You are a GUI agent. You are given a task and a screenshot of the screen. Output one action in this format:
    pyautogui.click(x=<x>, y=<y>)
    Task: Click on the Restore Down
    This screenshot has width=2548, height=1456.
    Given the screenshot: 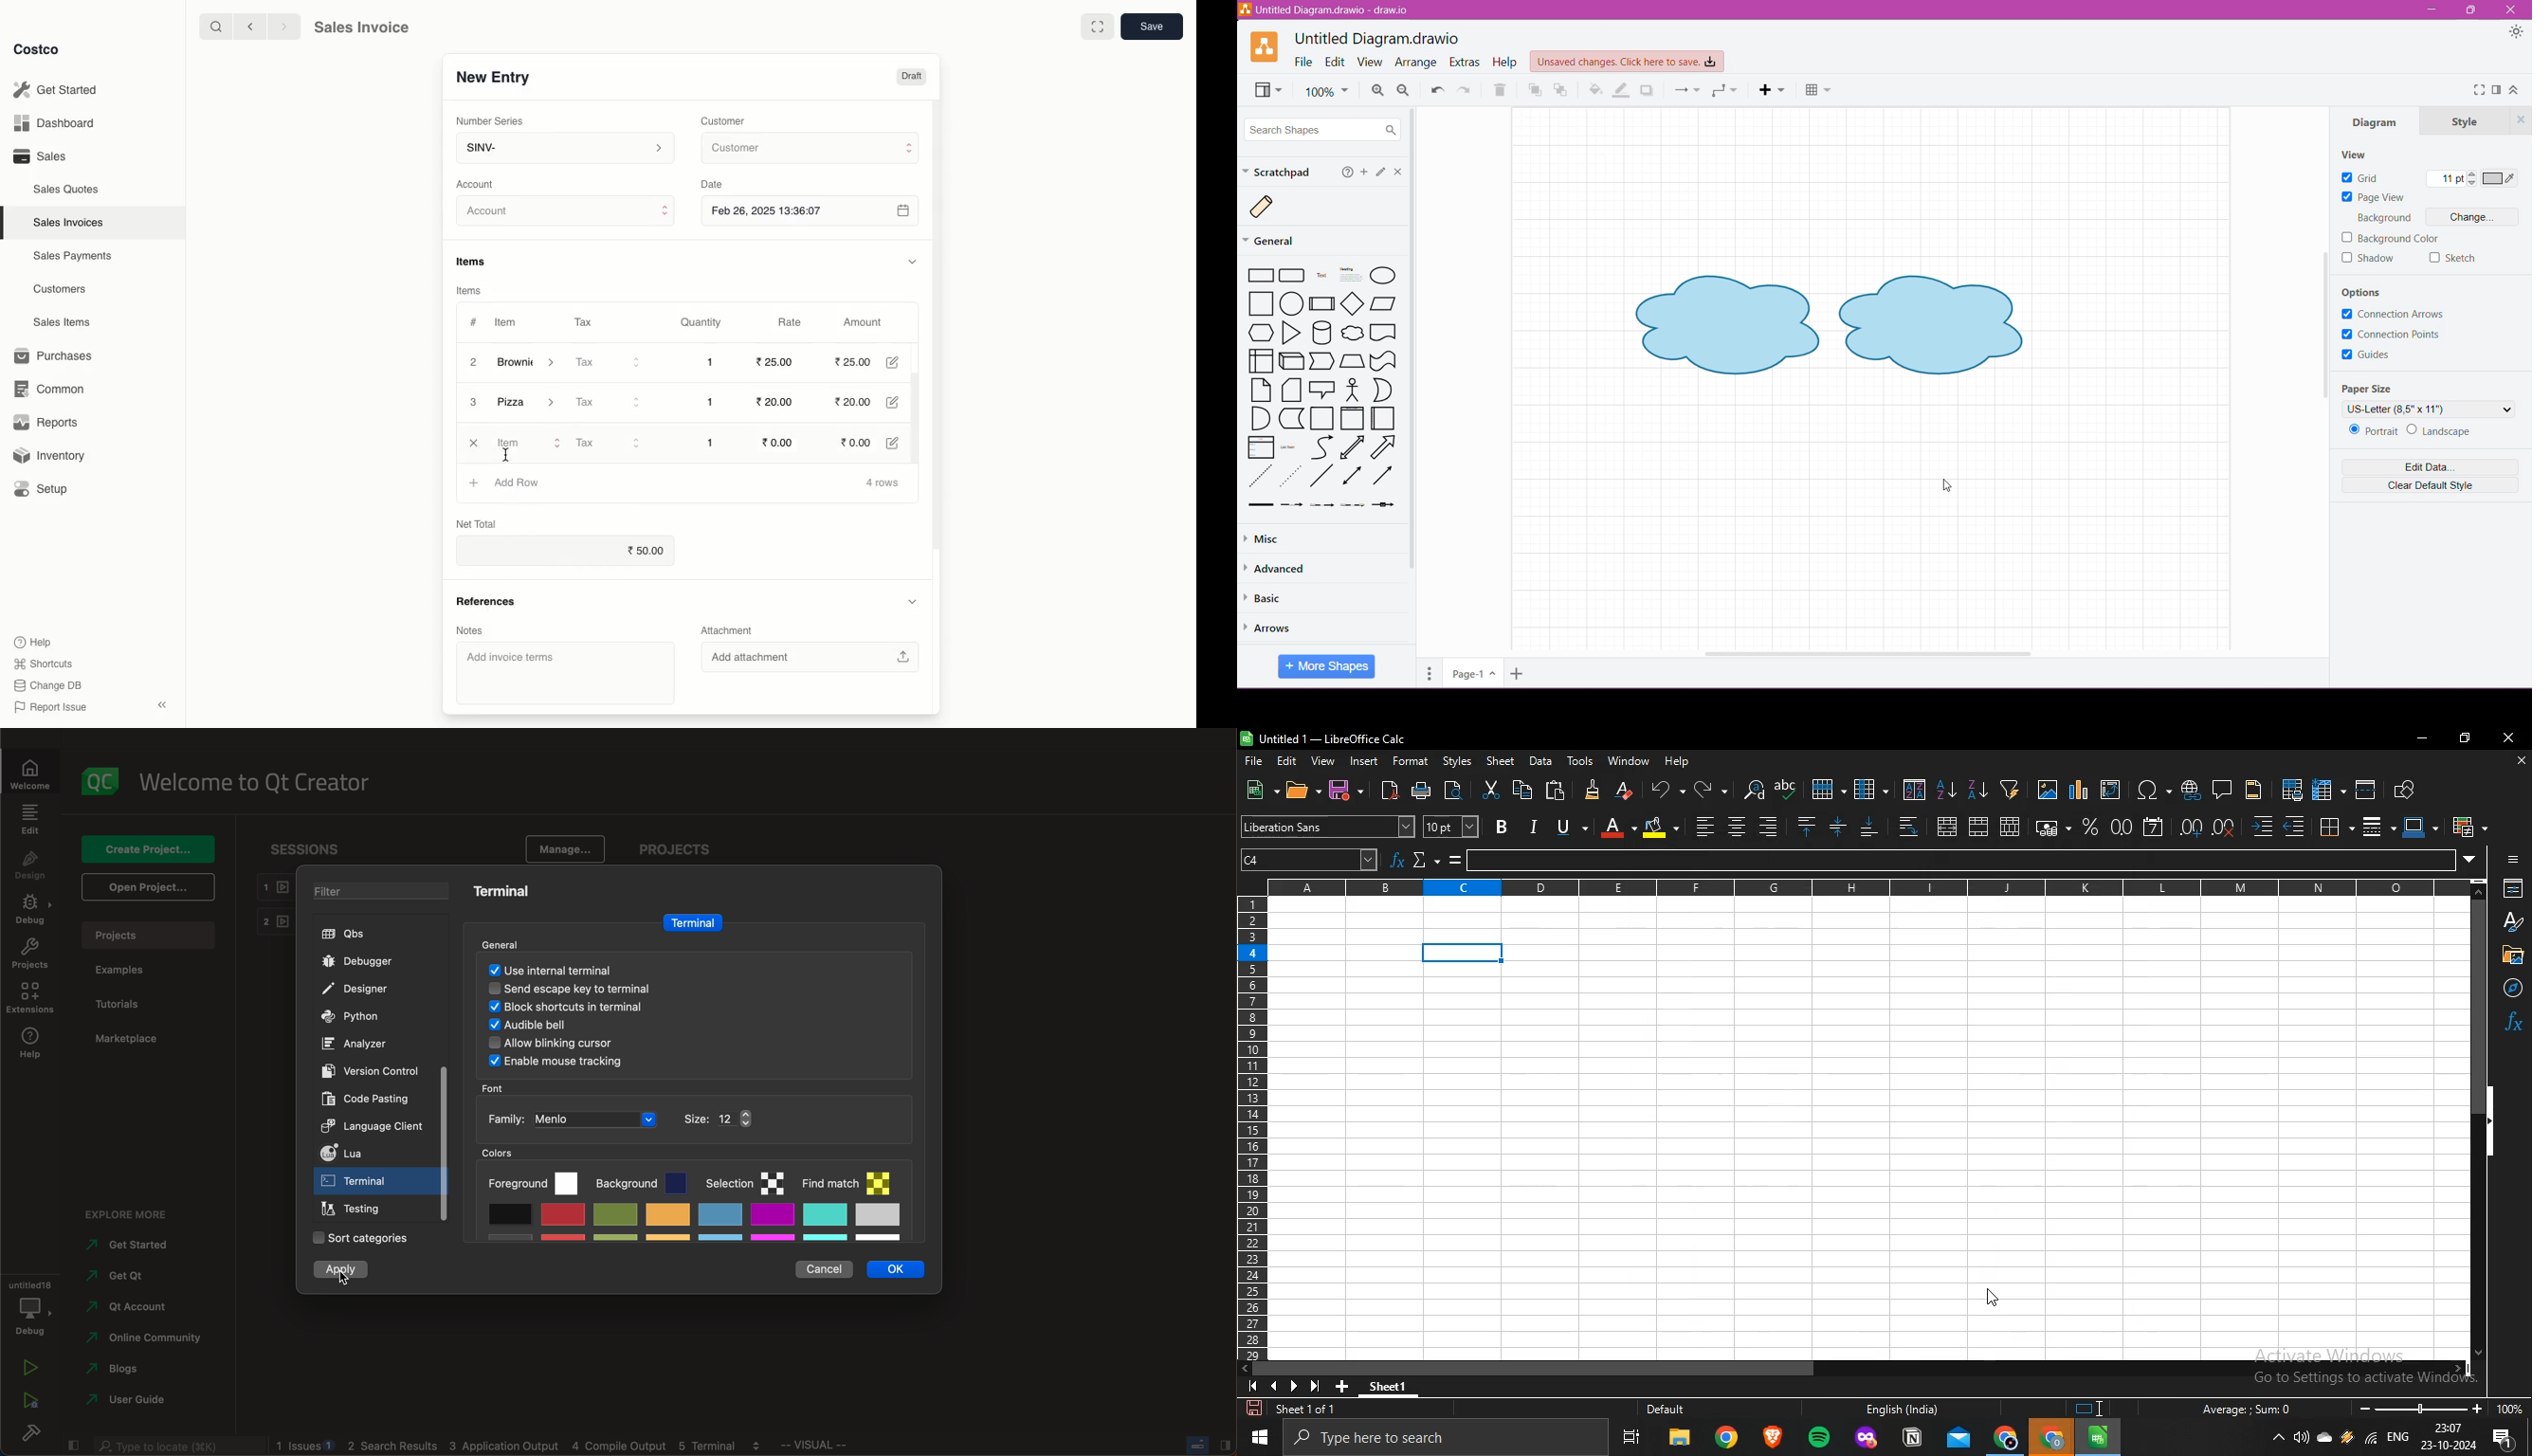 What is the action you would take?
    pyautogui.click(x=2473, y=10)
    